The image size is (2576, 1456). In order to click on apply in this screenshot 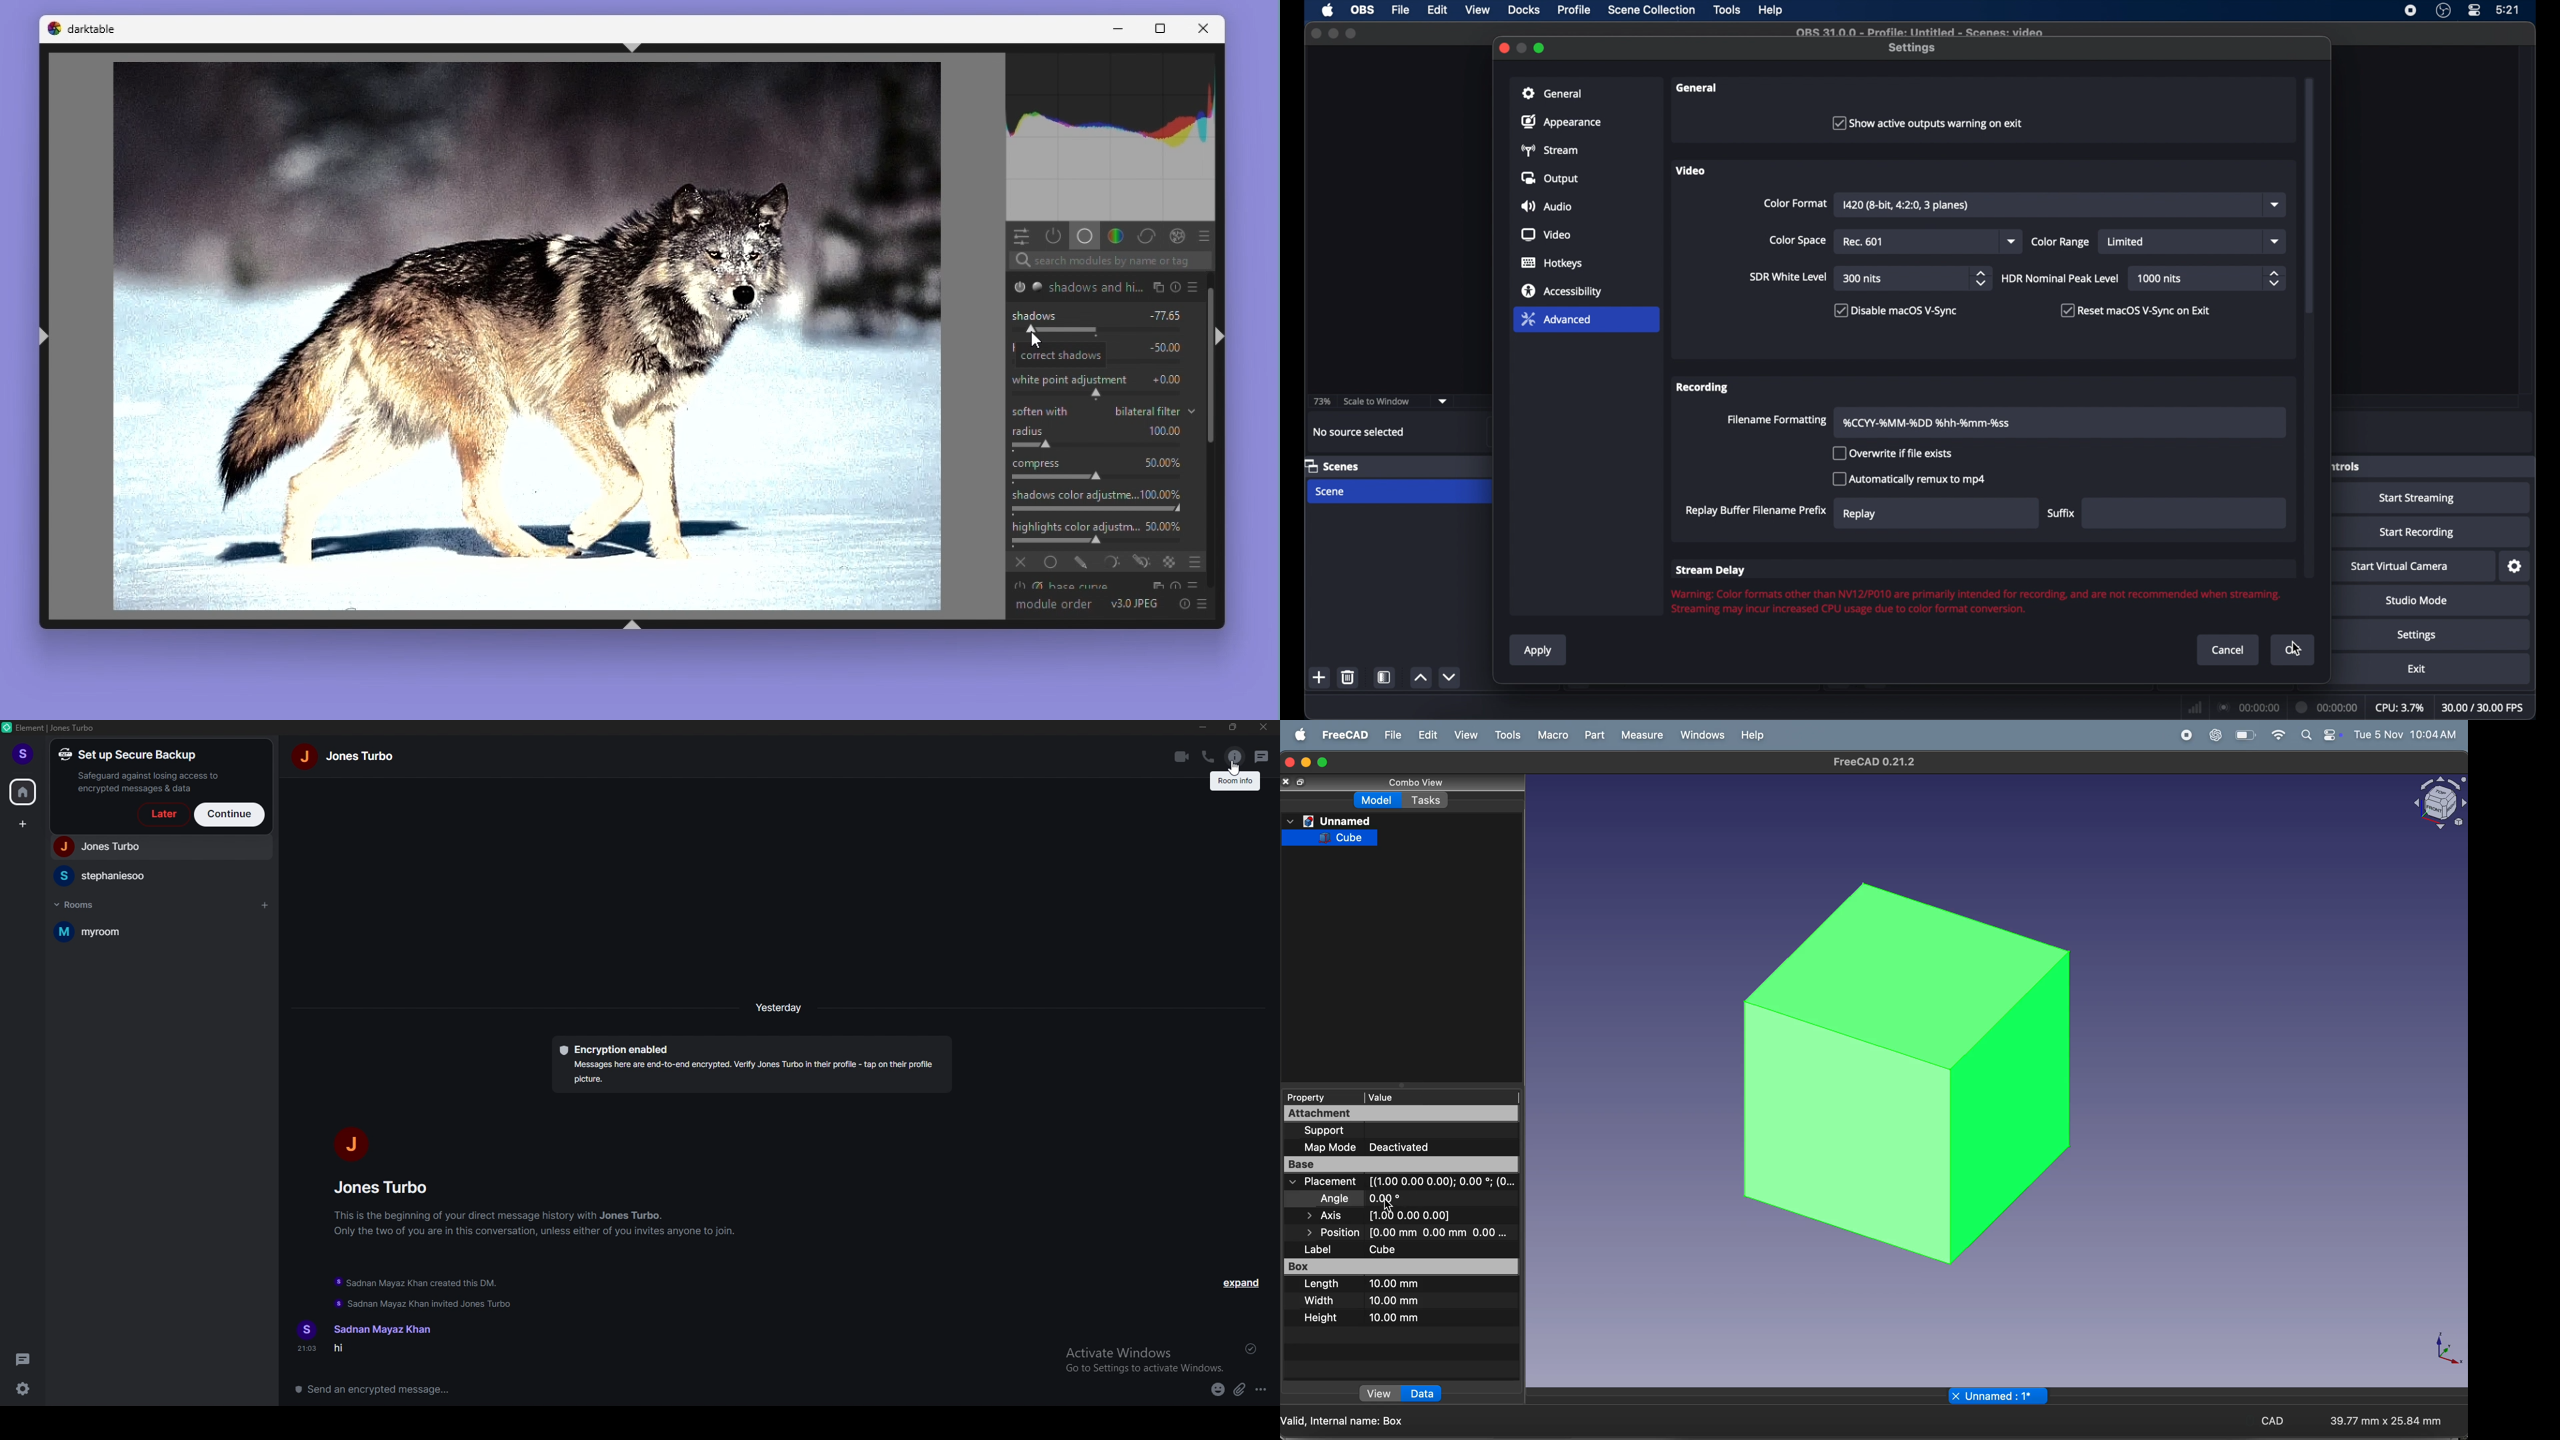, I will do `click(1537, 651)`.